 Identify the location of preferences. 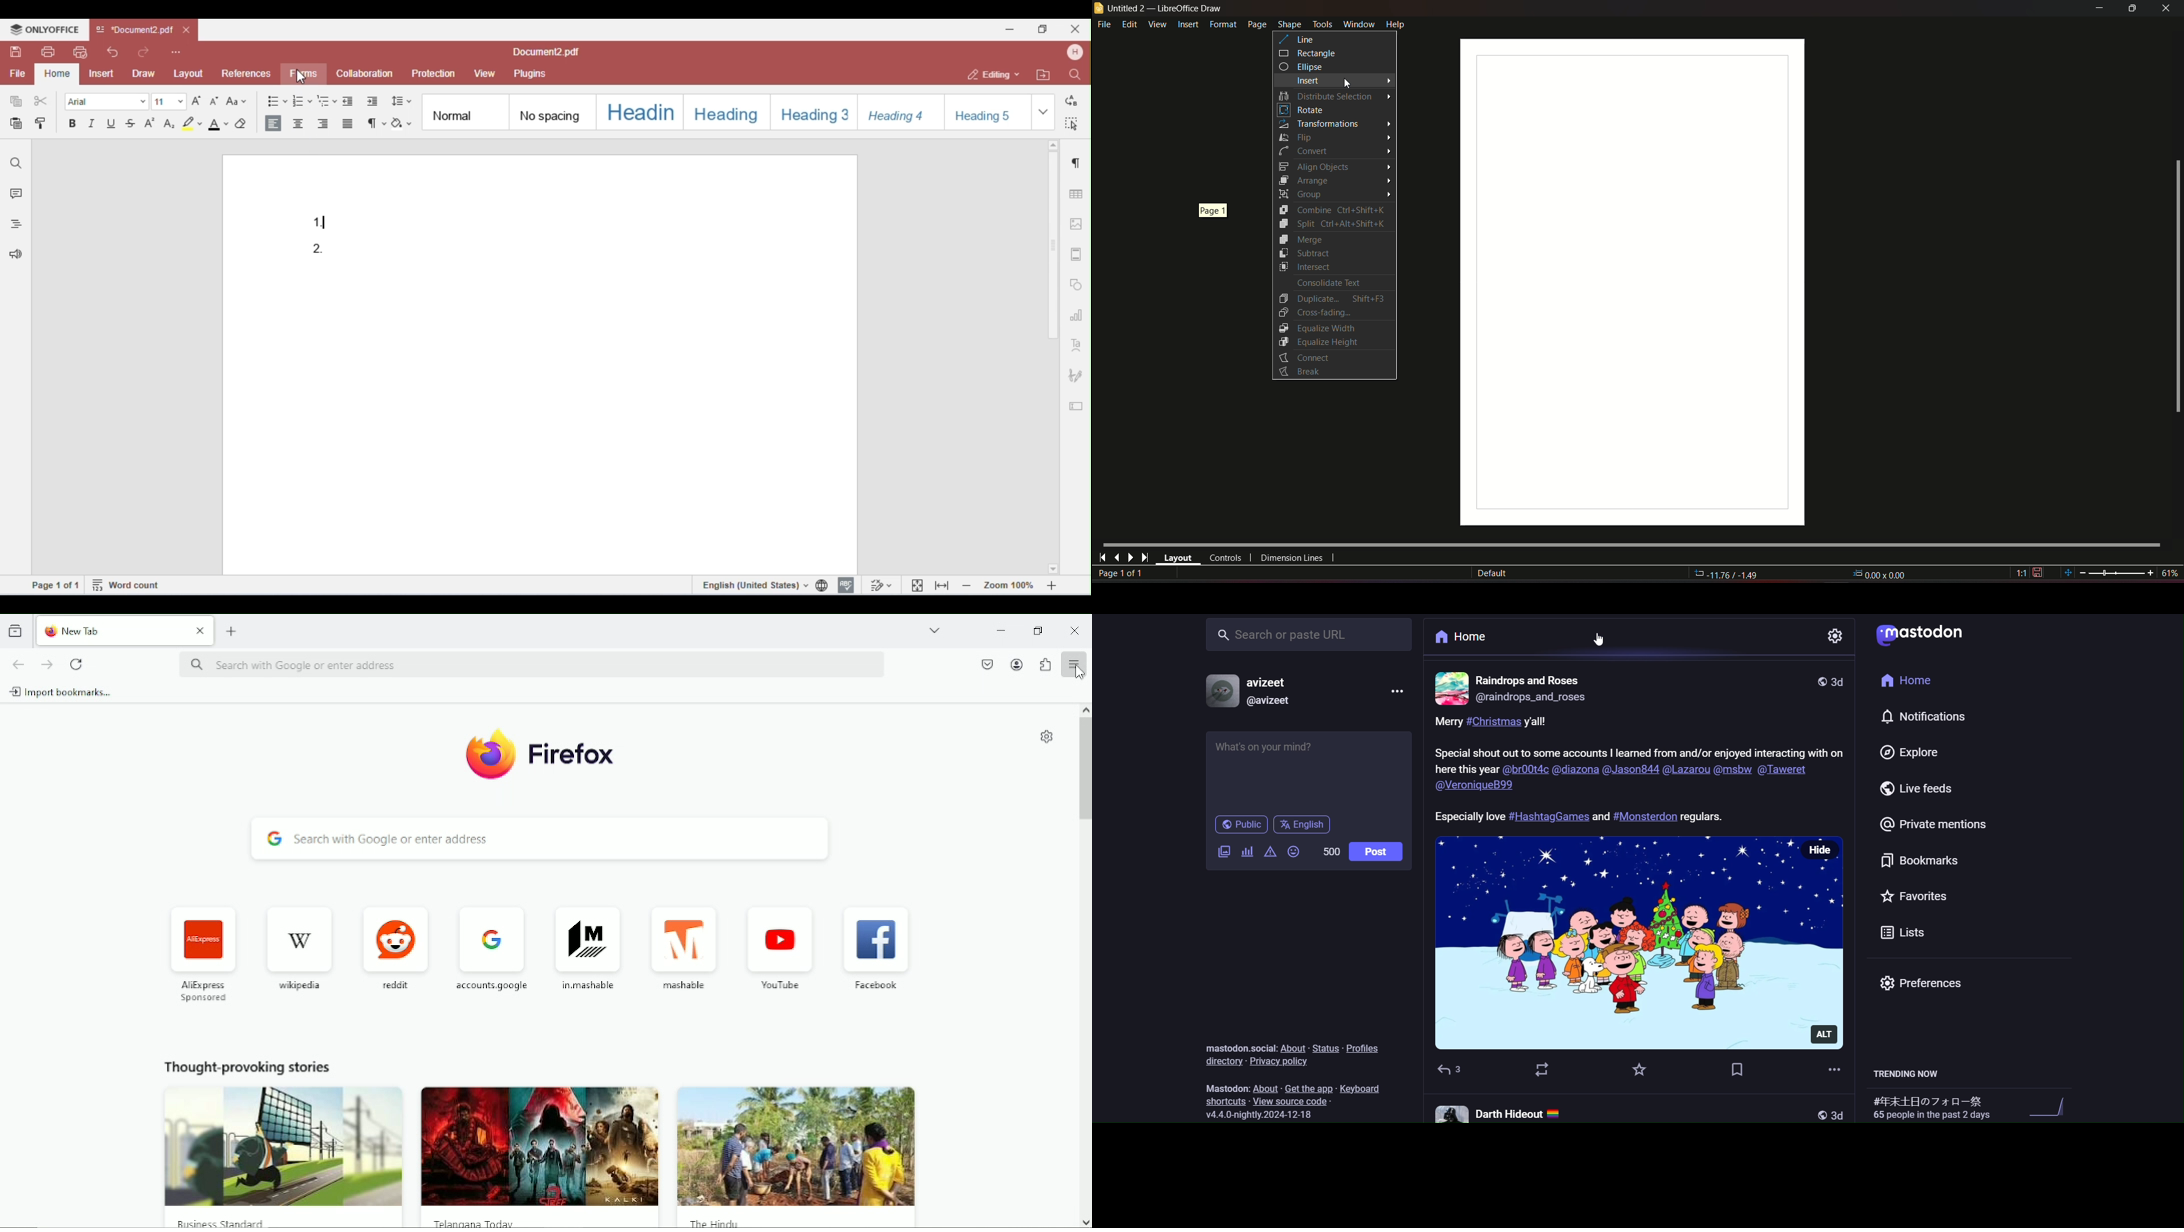
(1932, 984).